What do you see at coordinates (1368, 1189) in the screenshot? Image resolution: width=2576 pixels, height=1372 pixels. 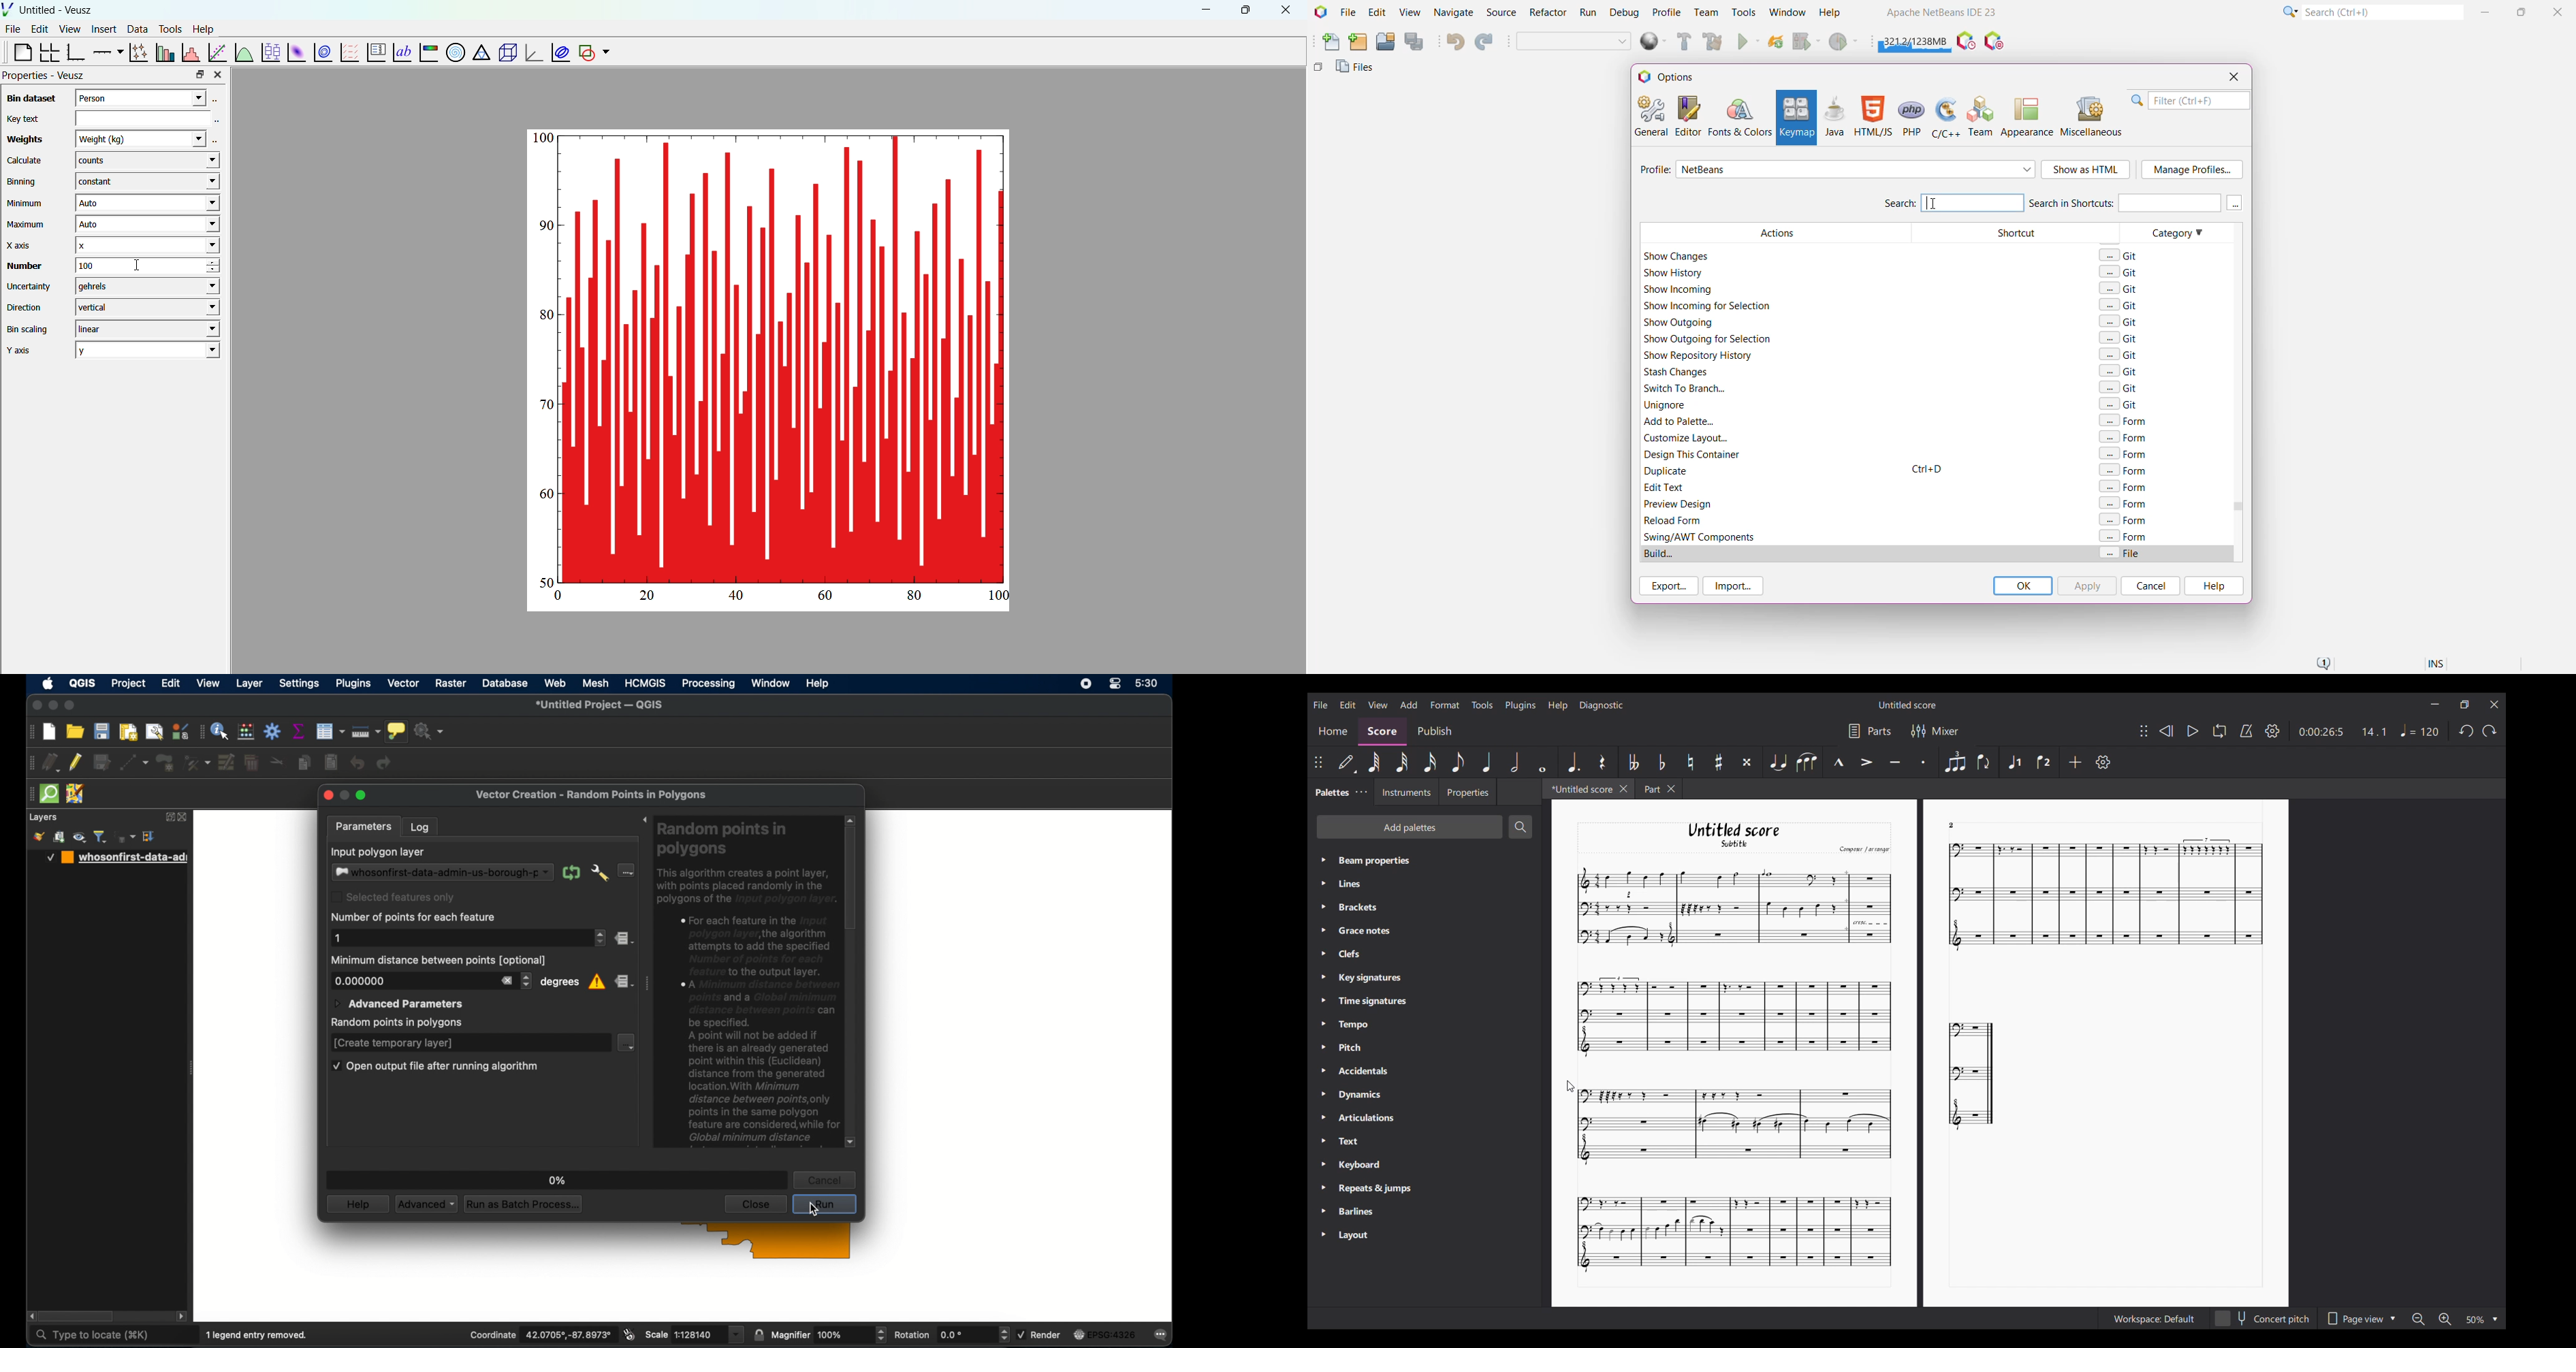 I see `> Repeats & jumps` at bounding box center [1368, 1189].